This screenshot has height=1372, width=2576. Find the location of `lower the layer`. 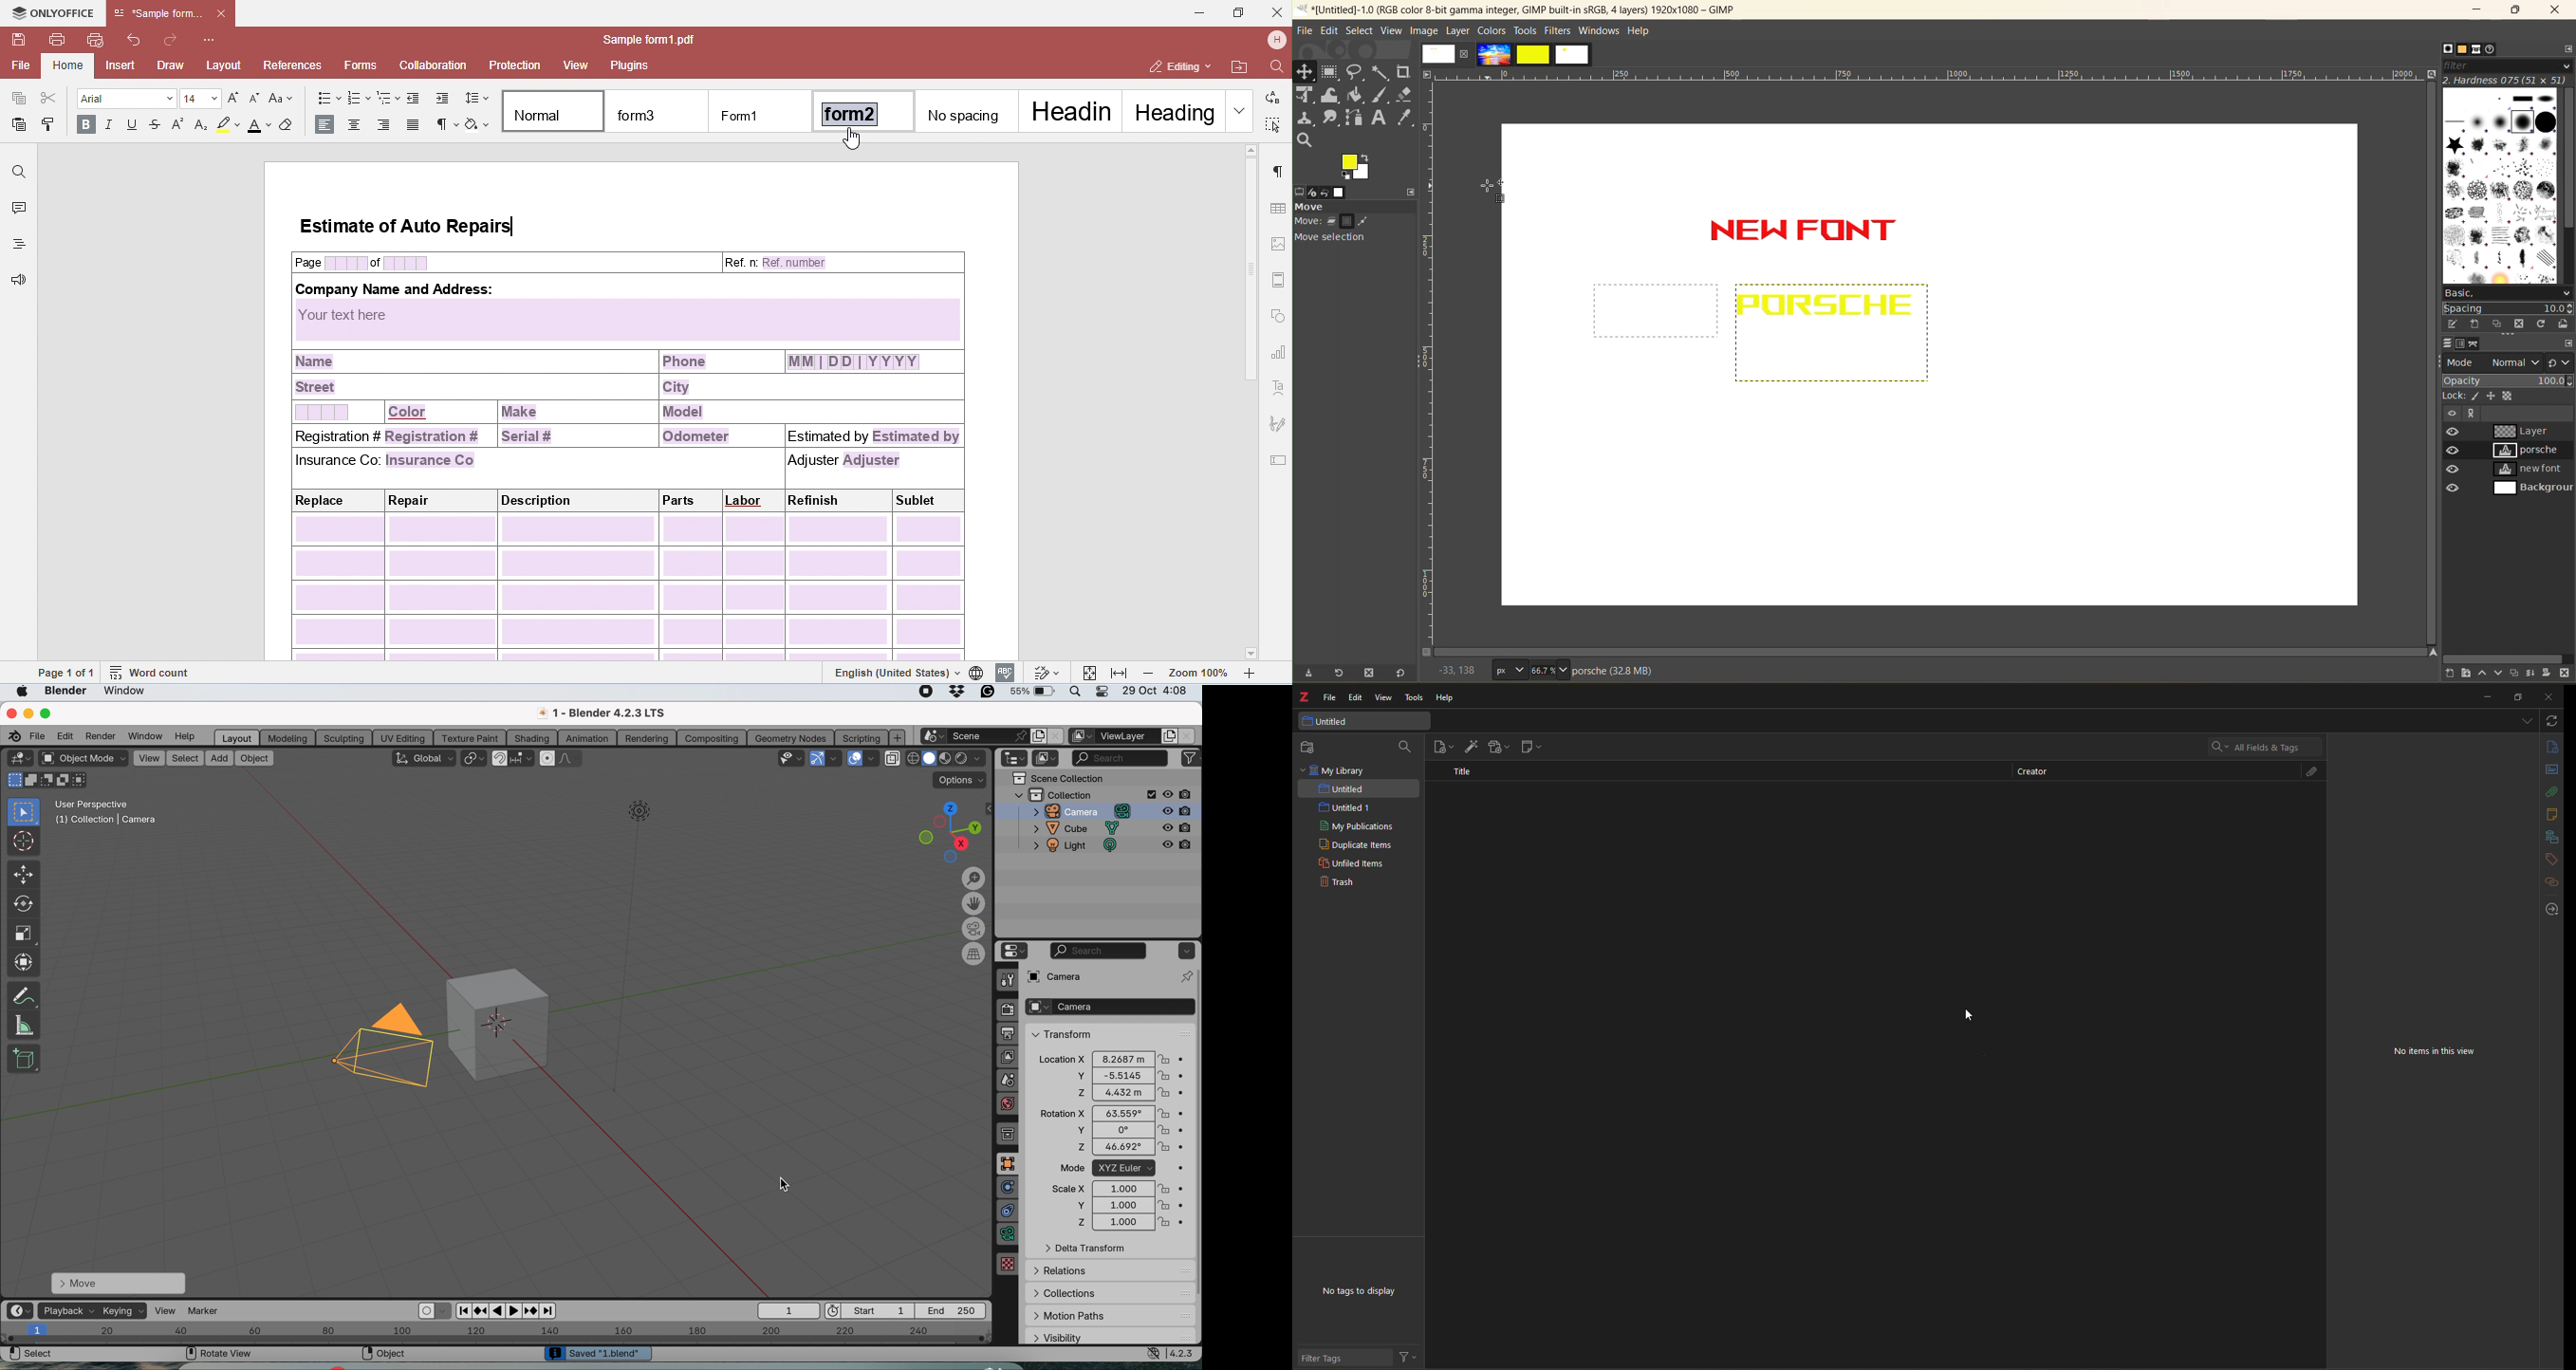

lower the layer is located at coordinates (2498, 672).